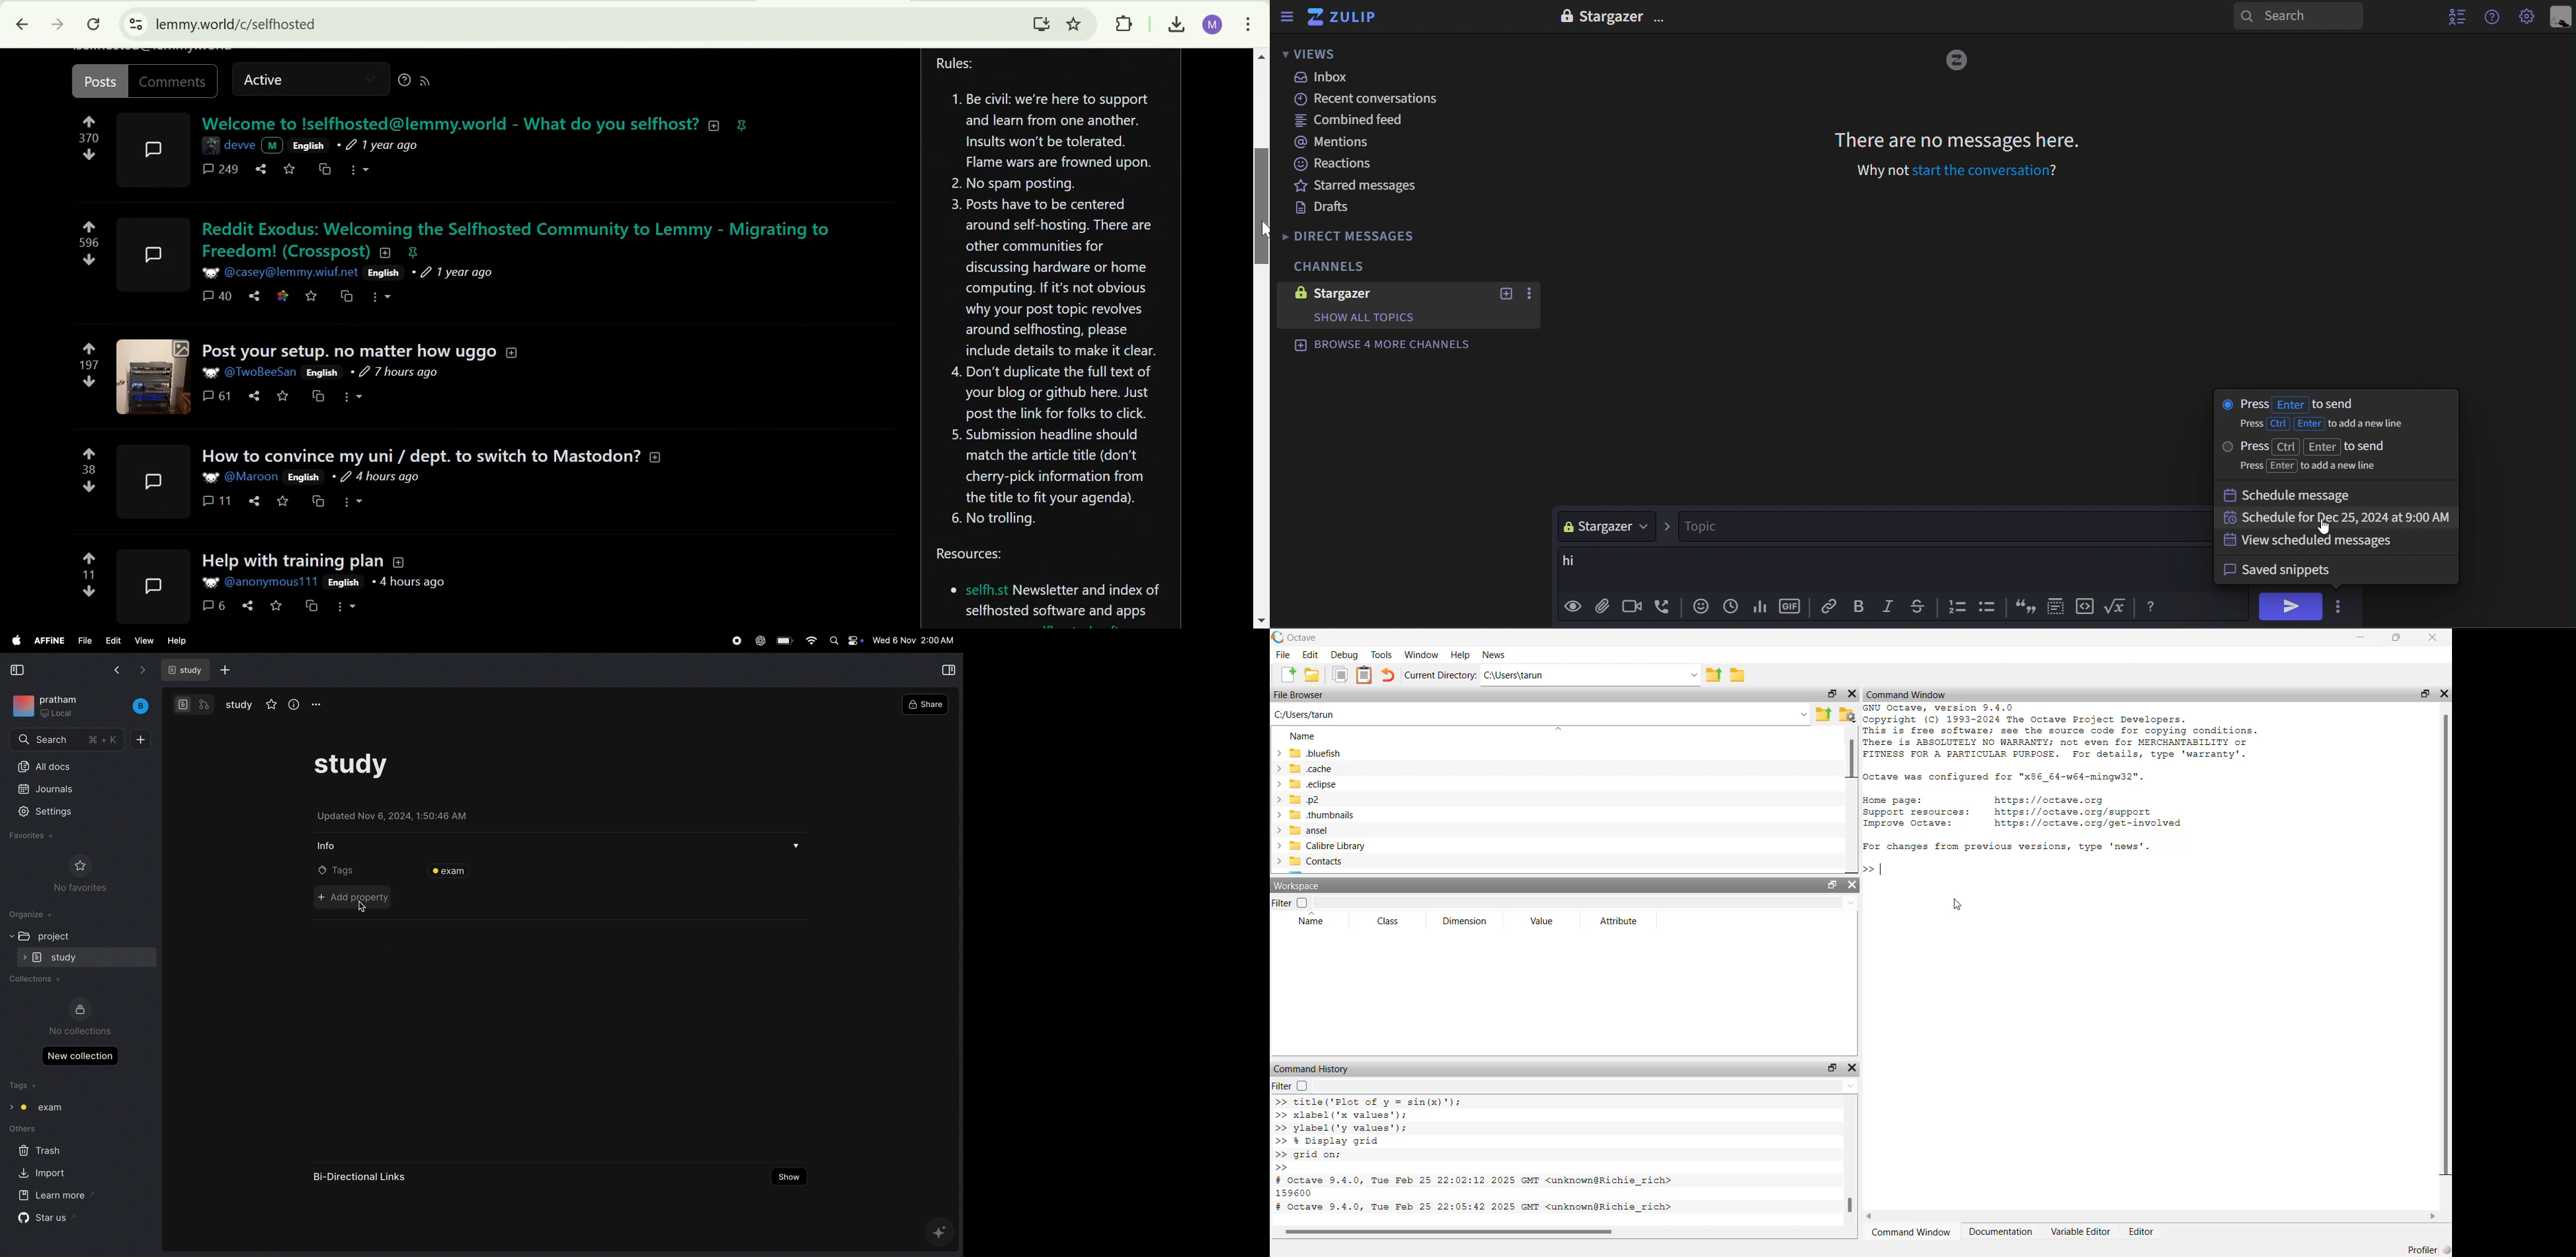  Describe the element at coordinates (1875, 172) in the screenshot. I see `Why not` at that location.